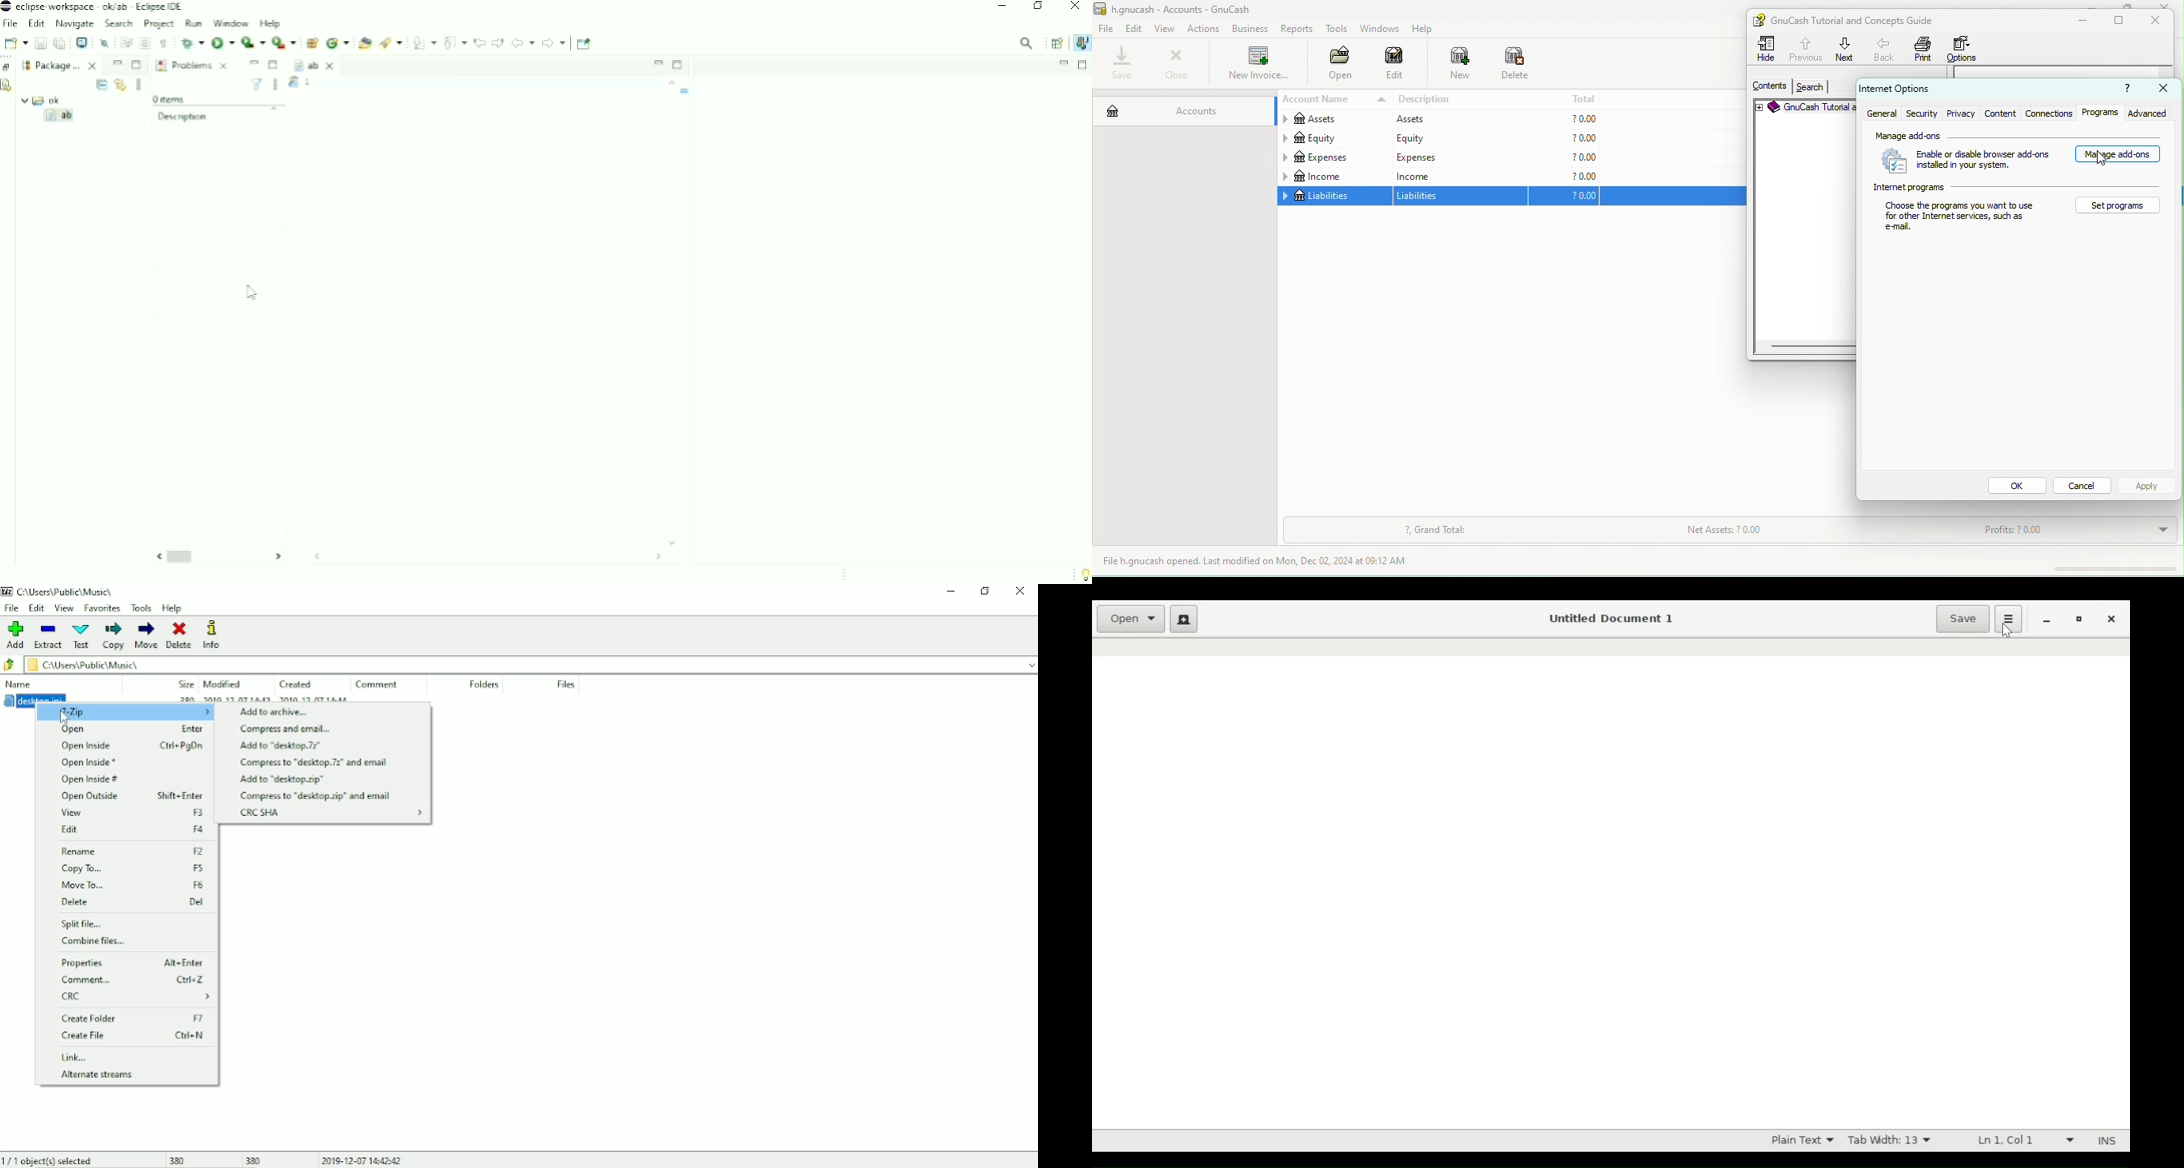 This screenshot has height=1176, width=2184. I want to click on Maximize, so click(1083, 65).